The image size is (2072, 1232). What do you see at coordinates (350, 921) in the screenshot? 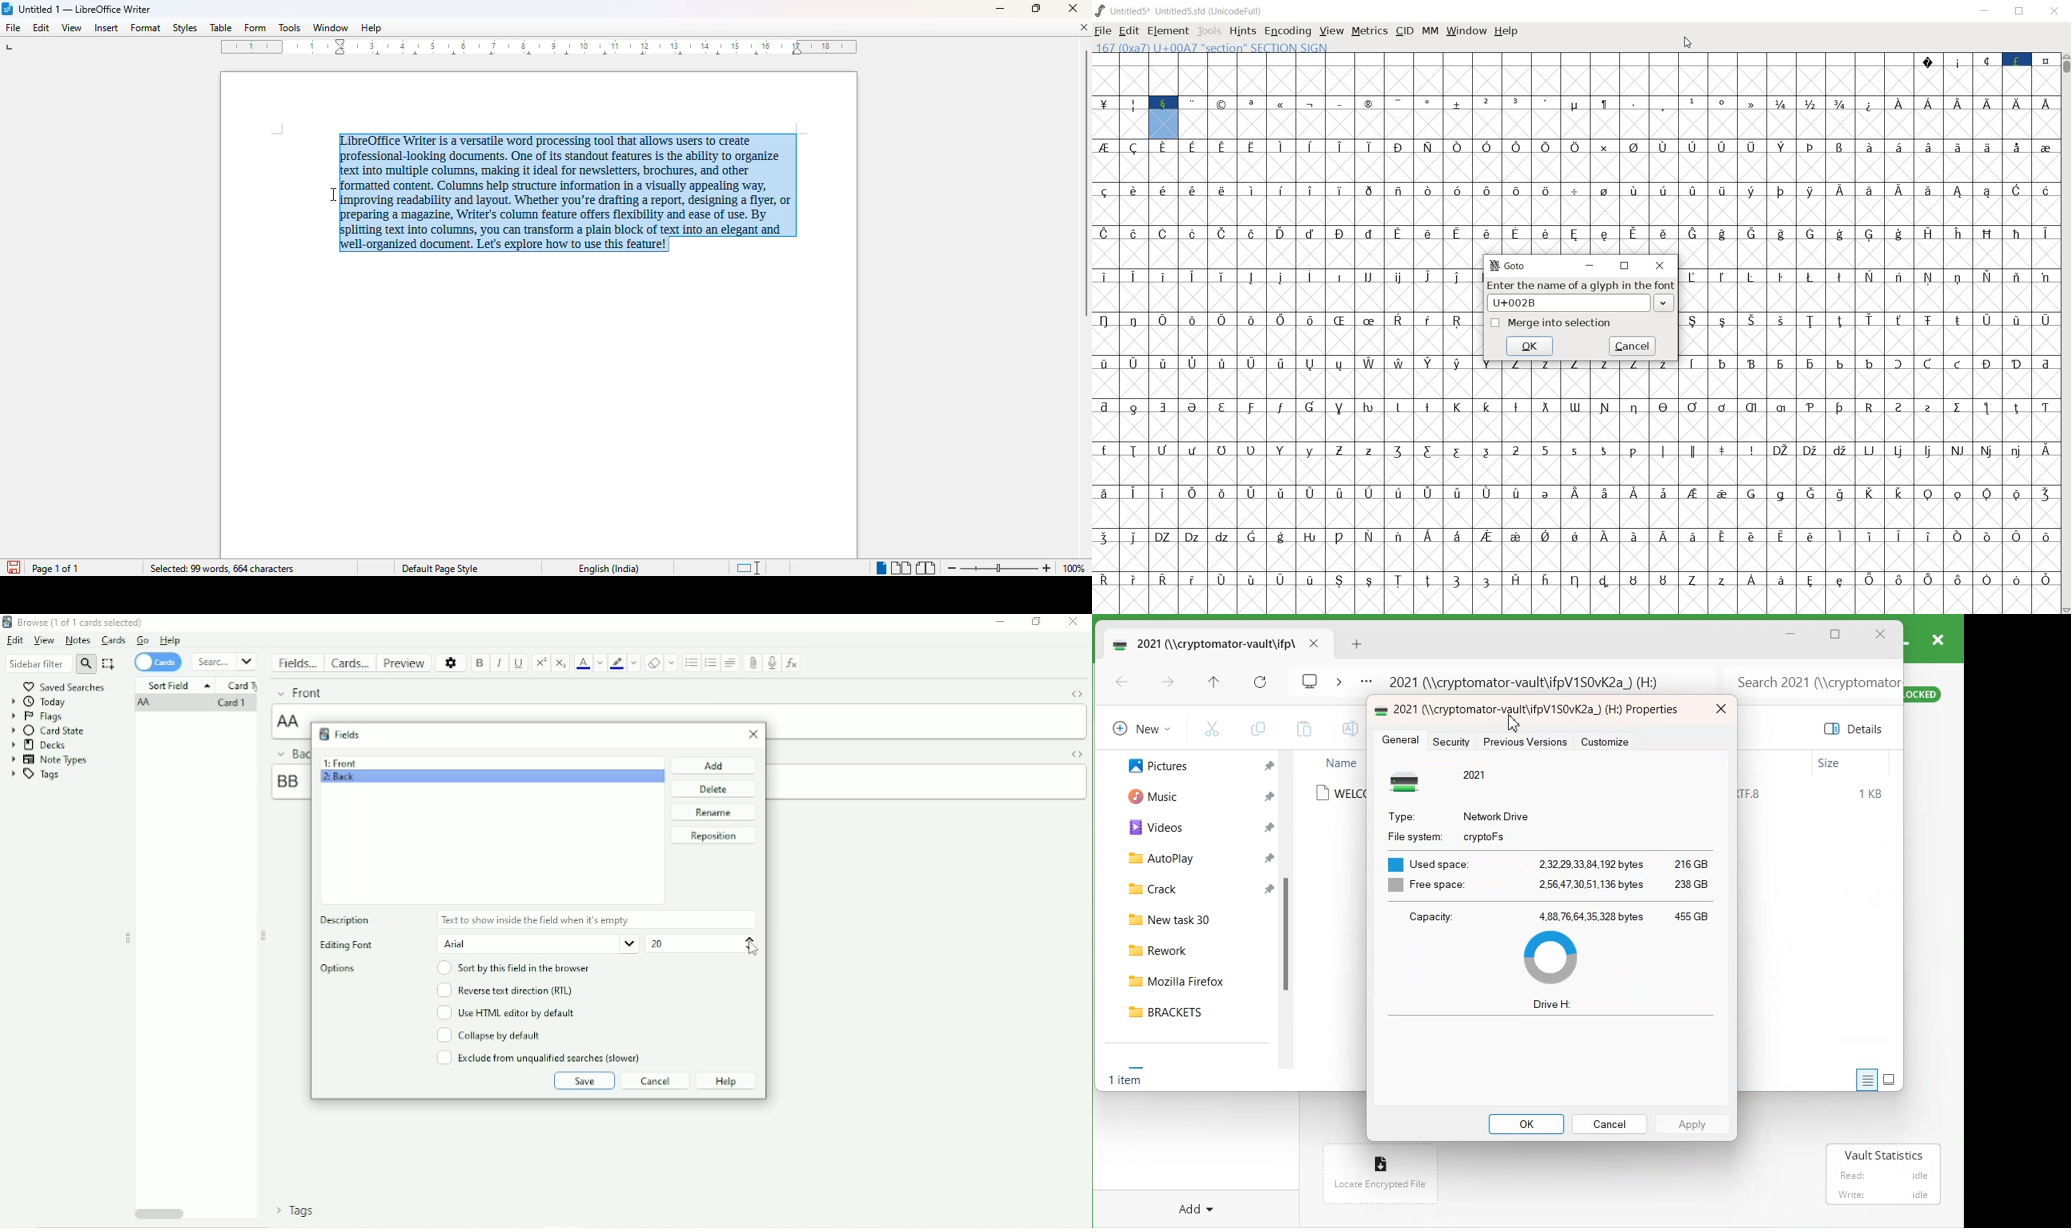
I see `Deposition` at bounding box center [350, 921].